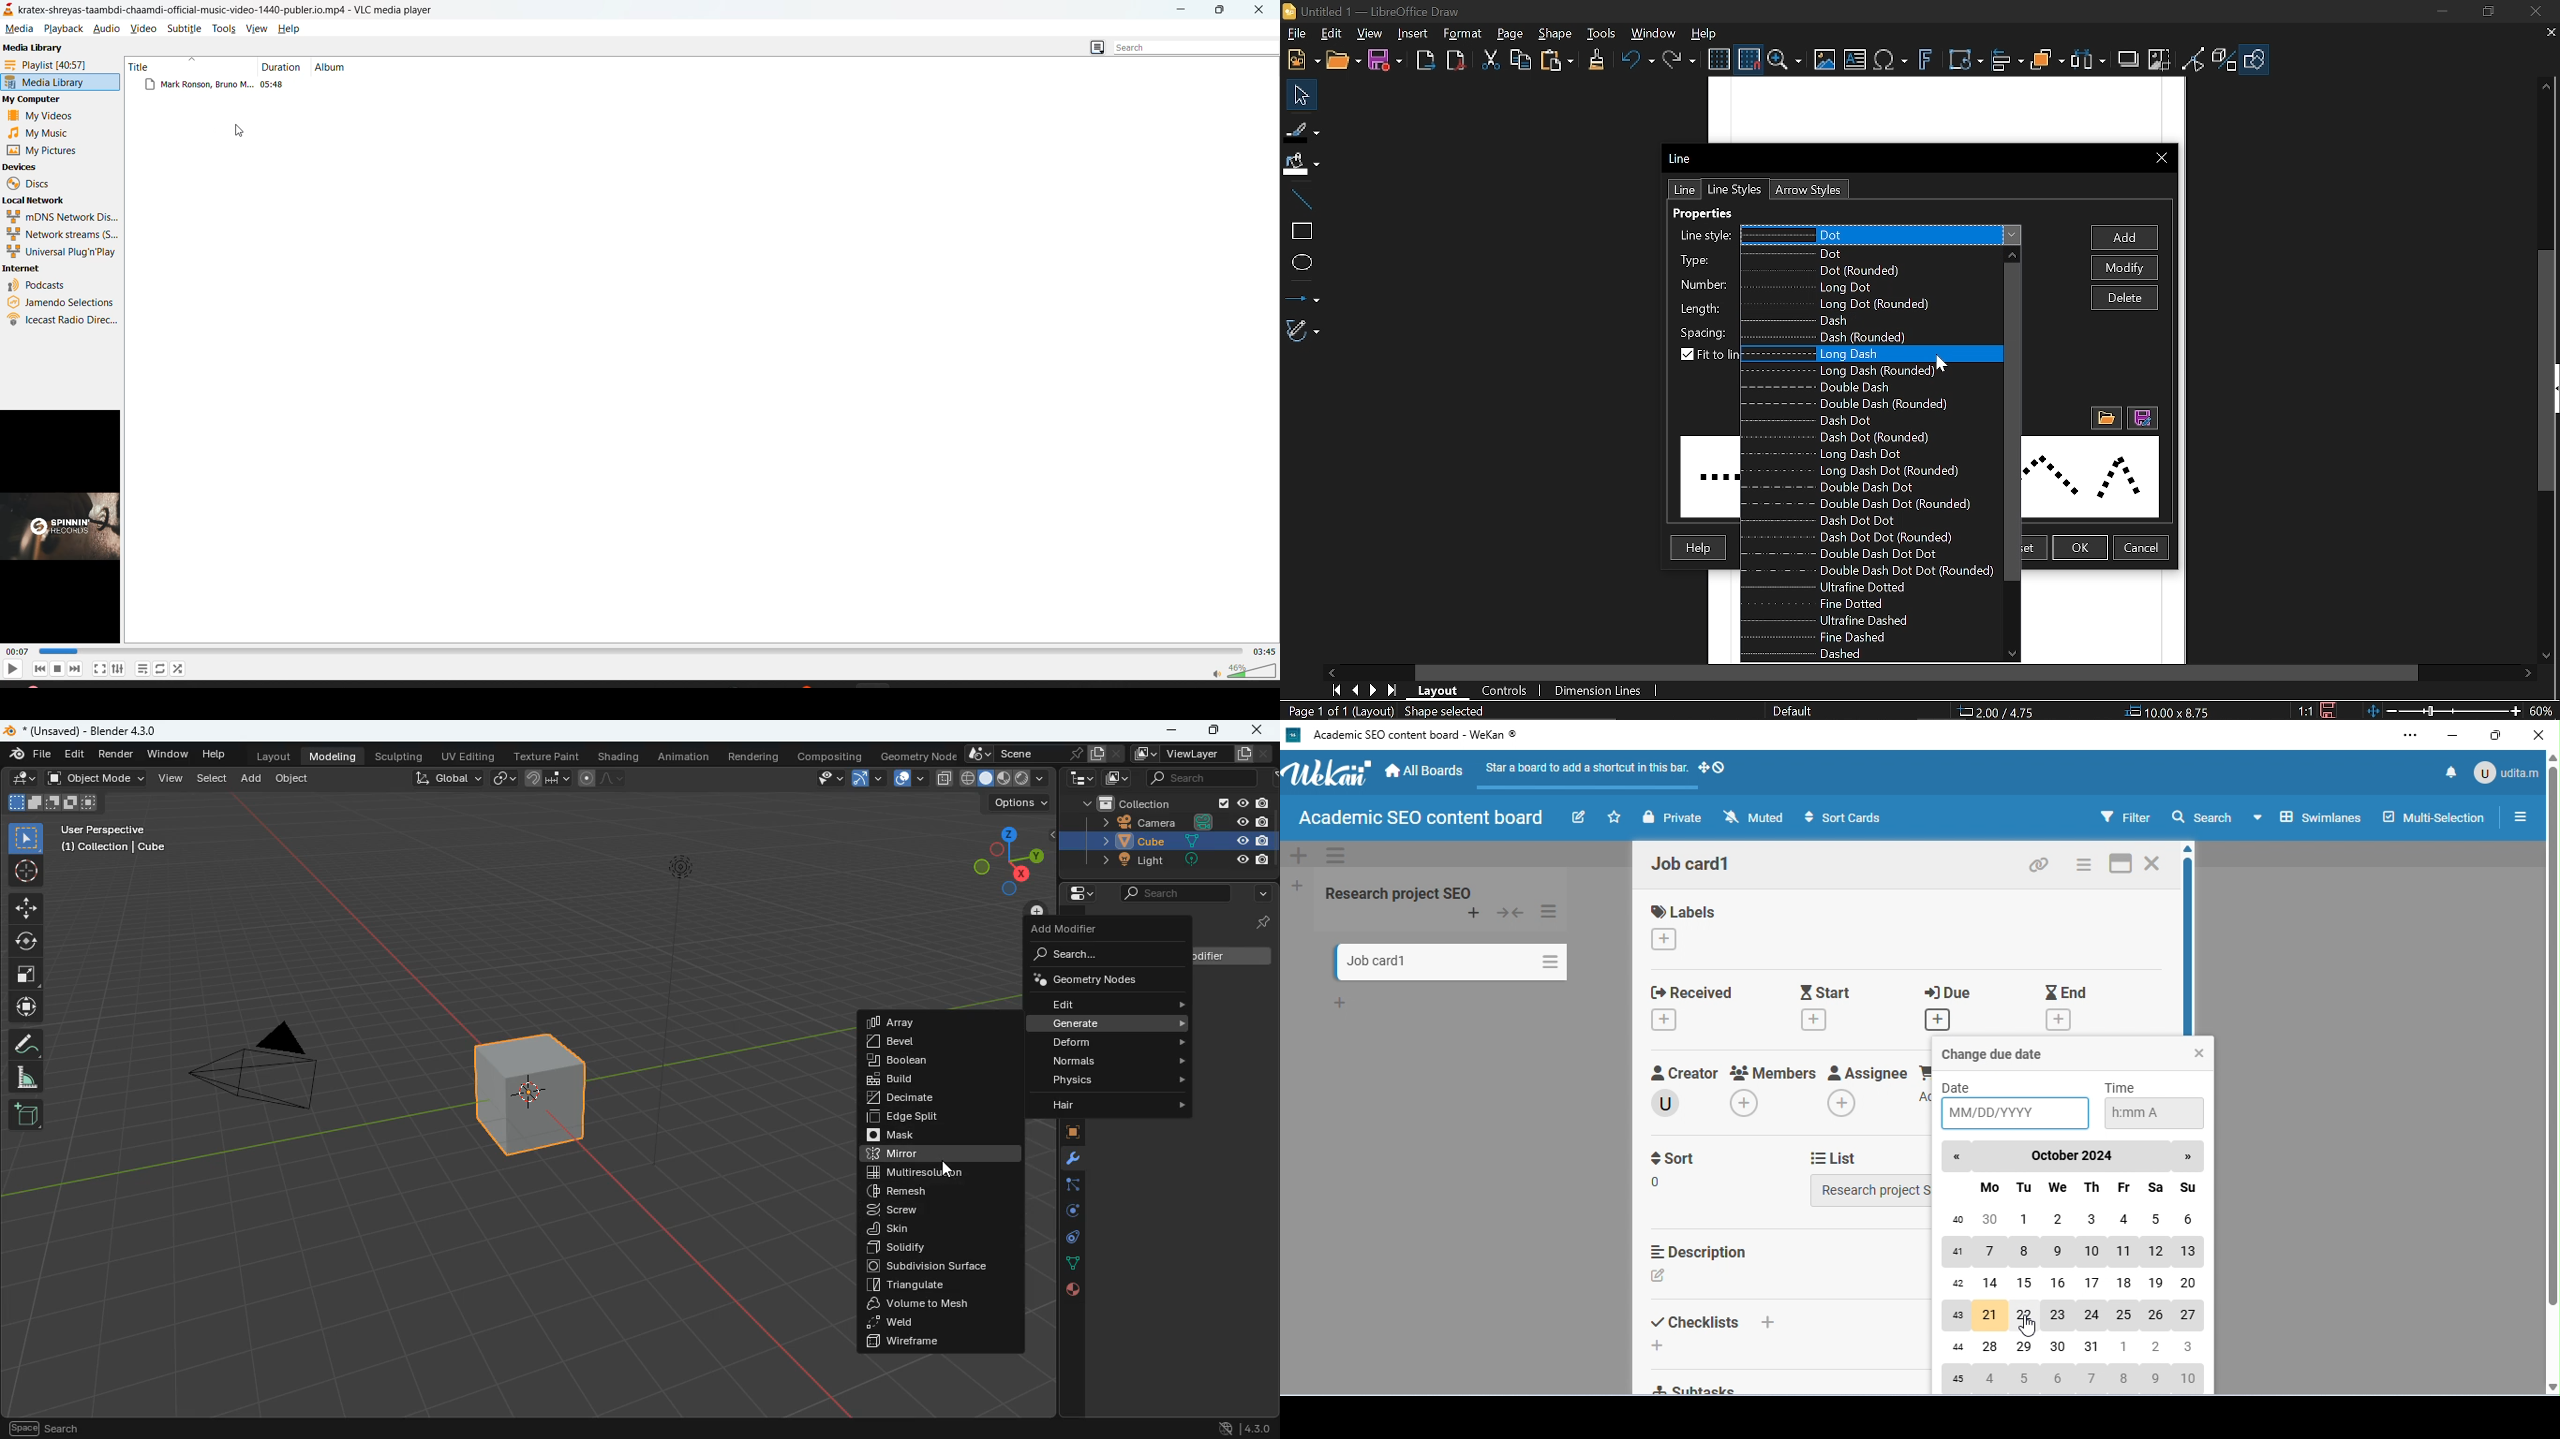 This screenshot has width=2576, height=1456. Describe the element at coordinates (1301, 165) in the screenshot. I see `Fill color` at that location.